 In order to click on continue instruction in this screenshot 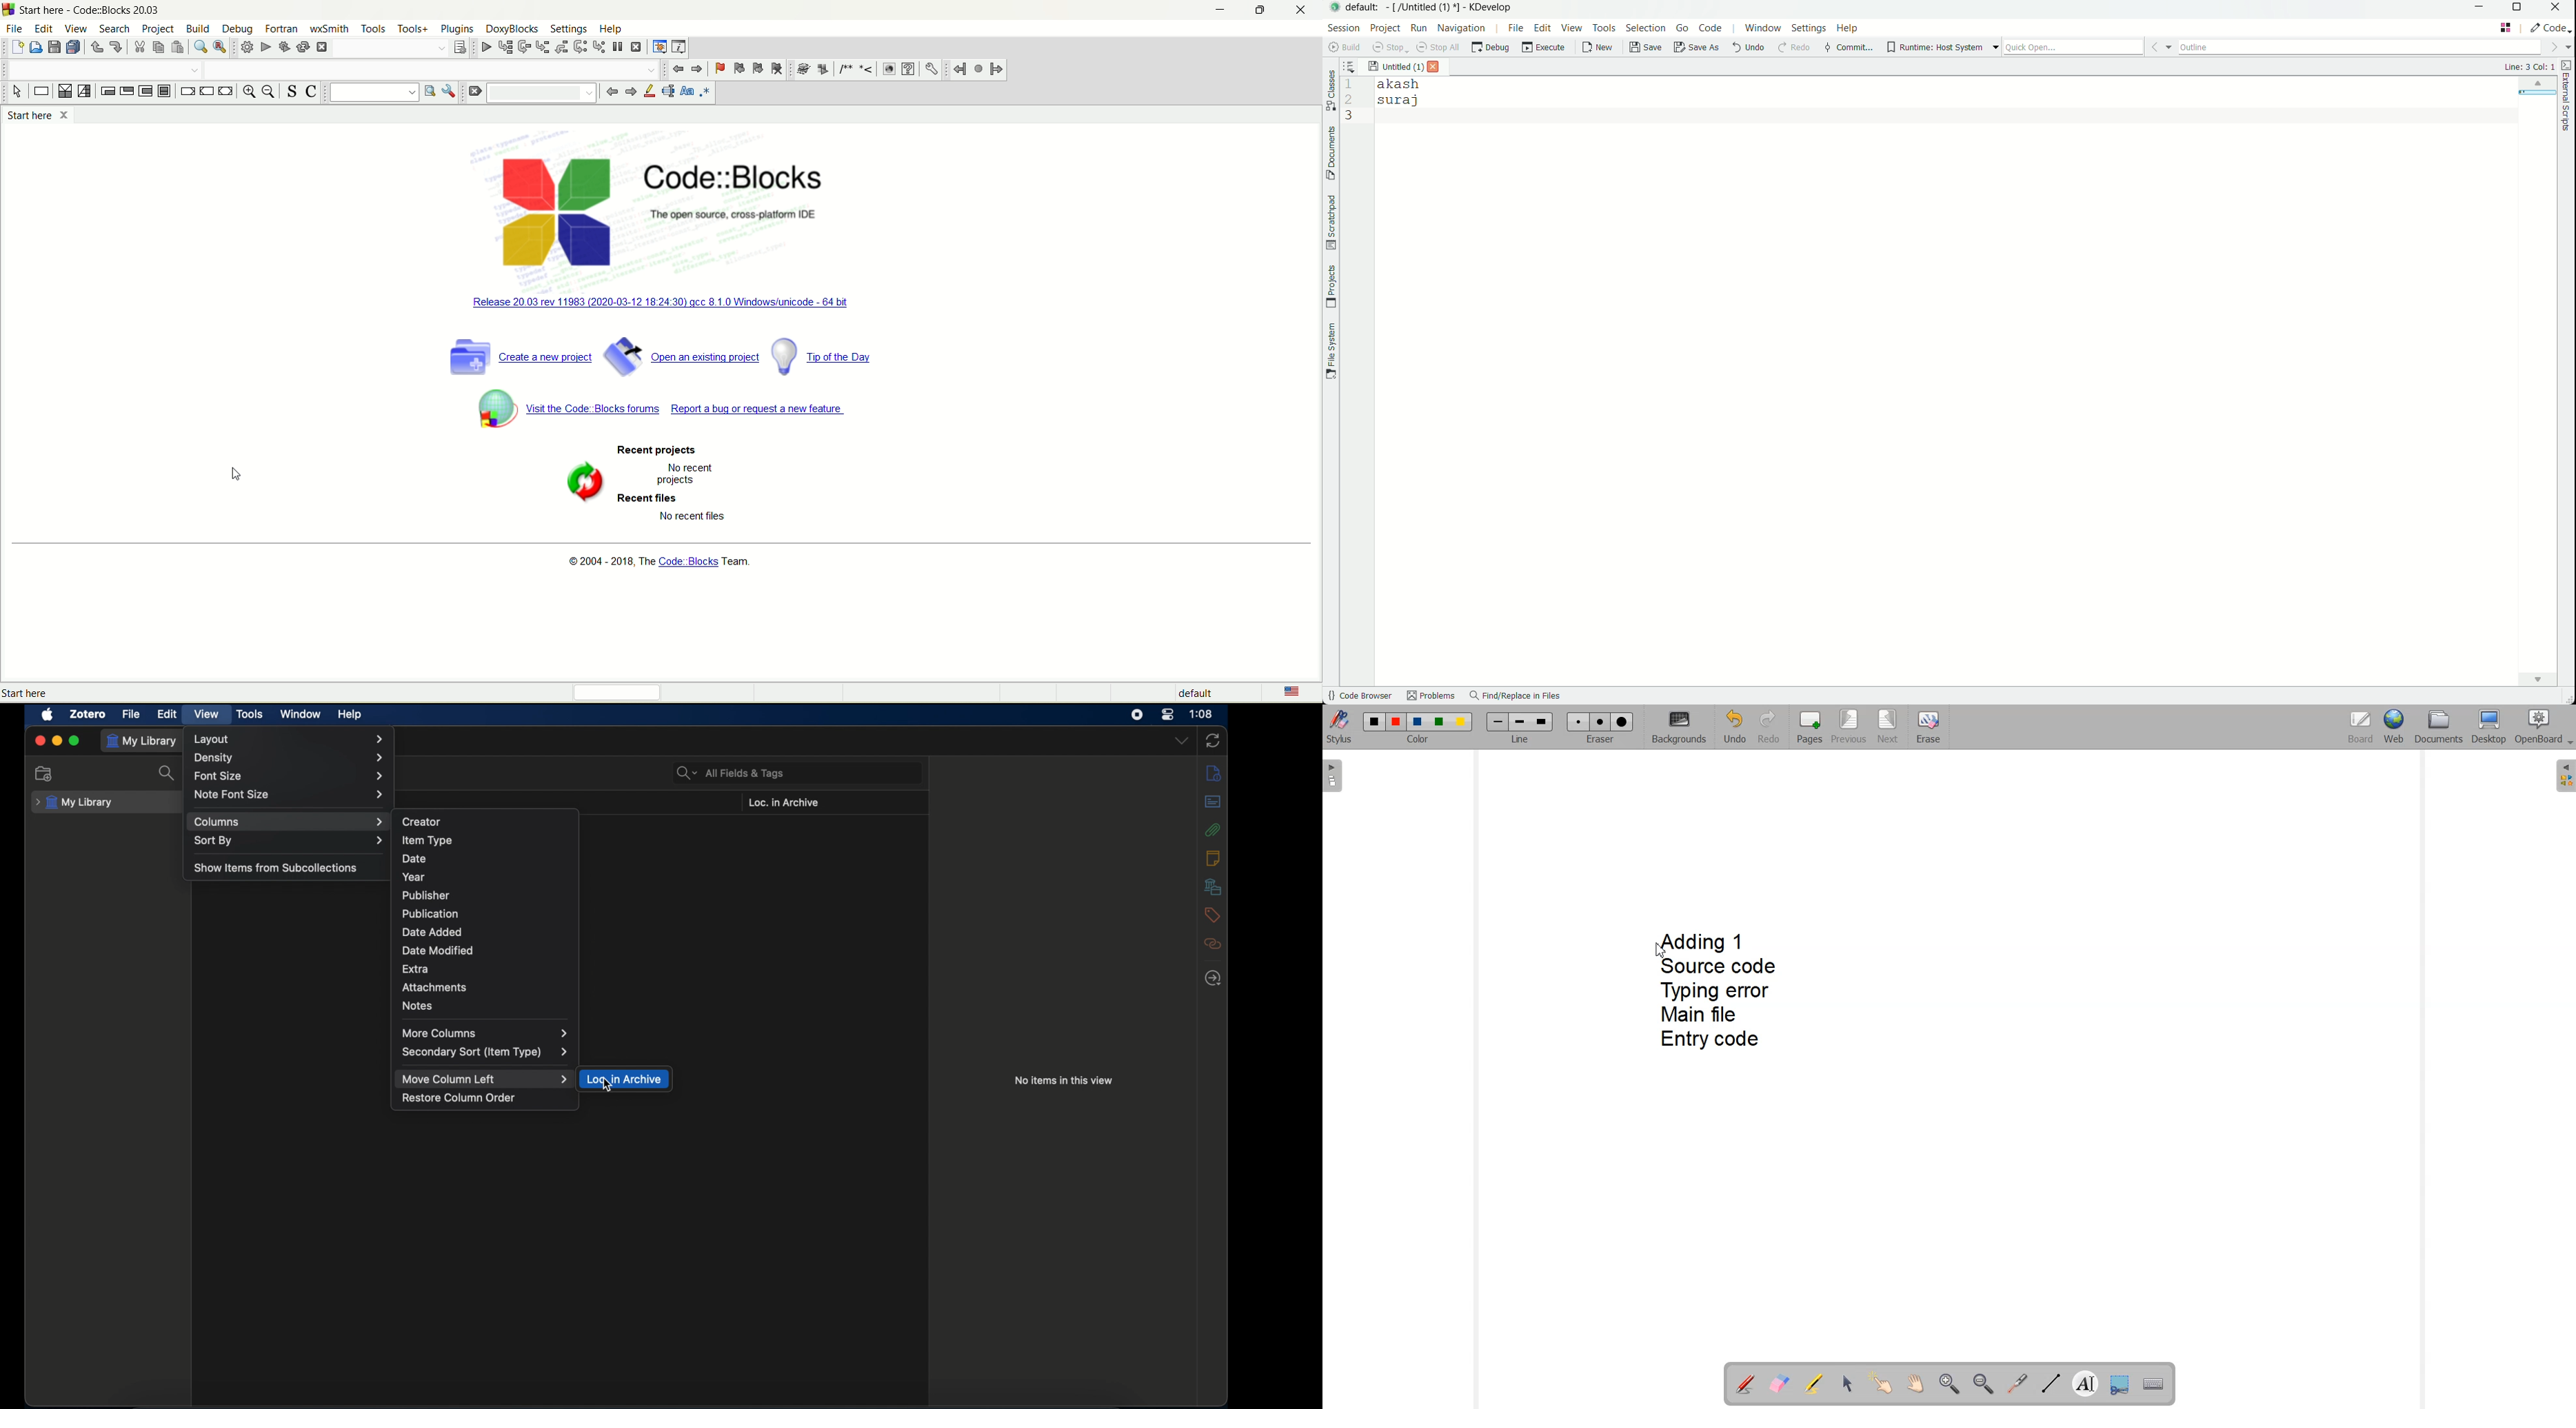, I will do `click(207, 93)`.